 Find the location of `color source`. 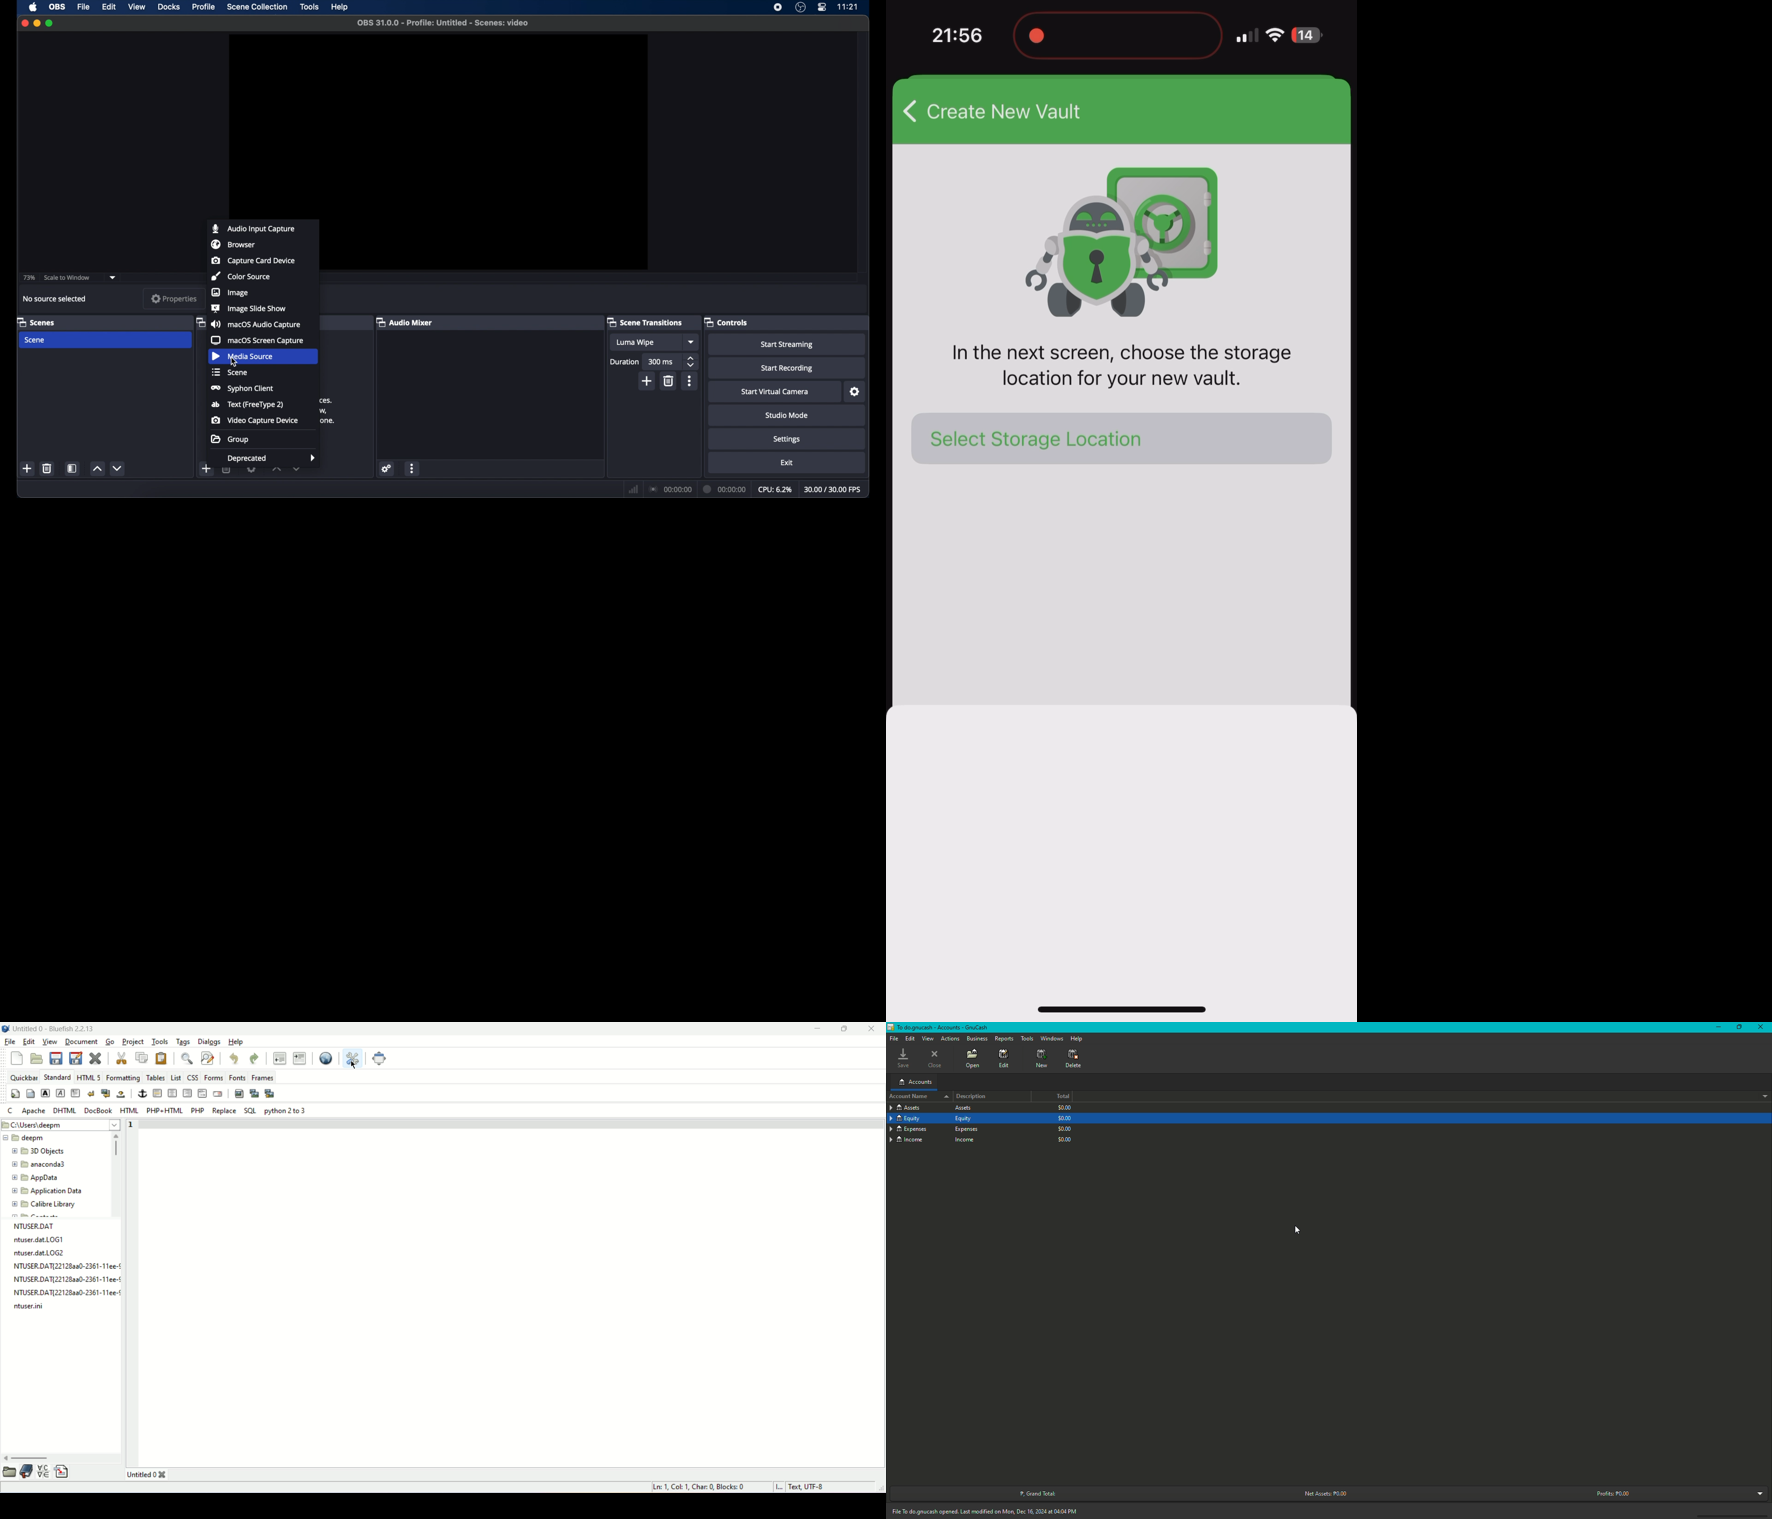

color source is located at coordinates (240, 275).